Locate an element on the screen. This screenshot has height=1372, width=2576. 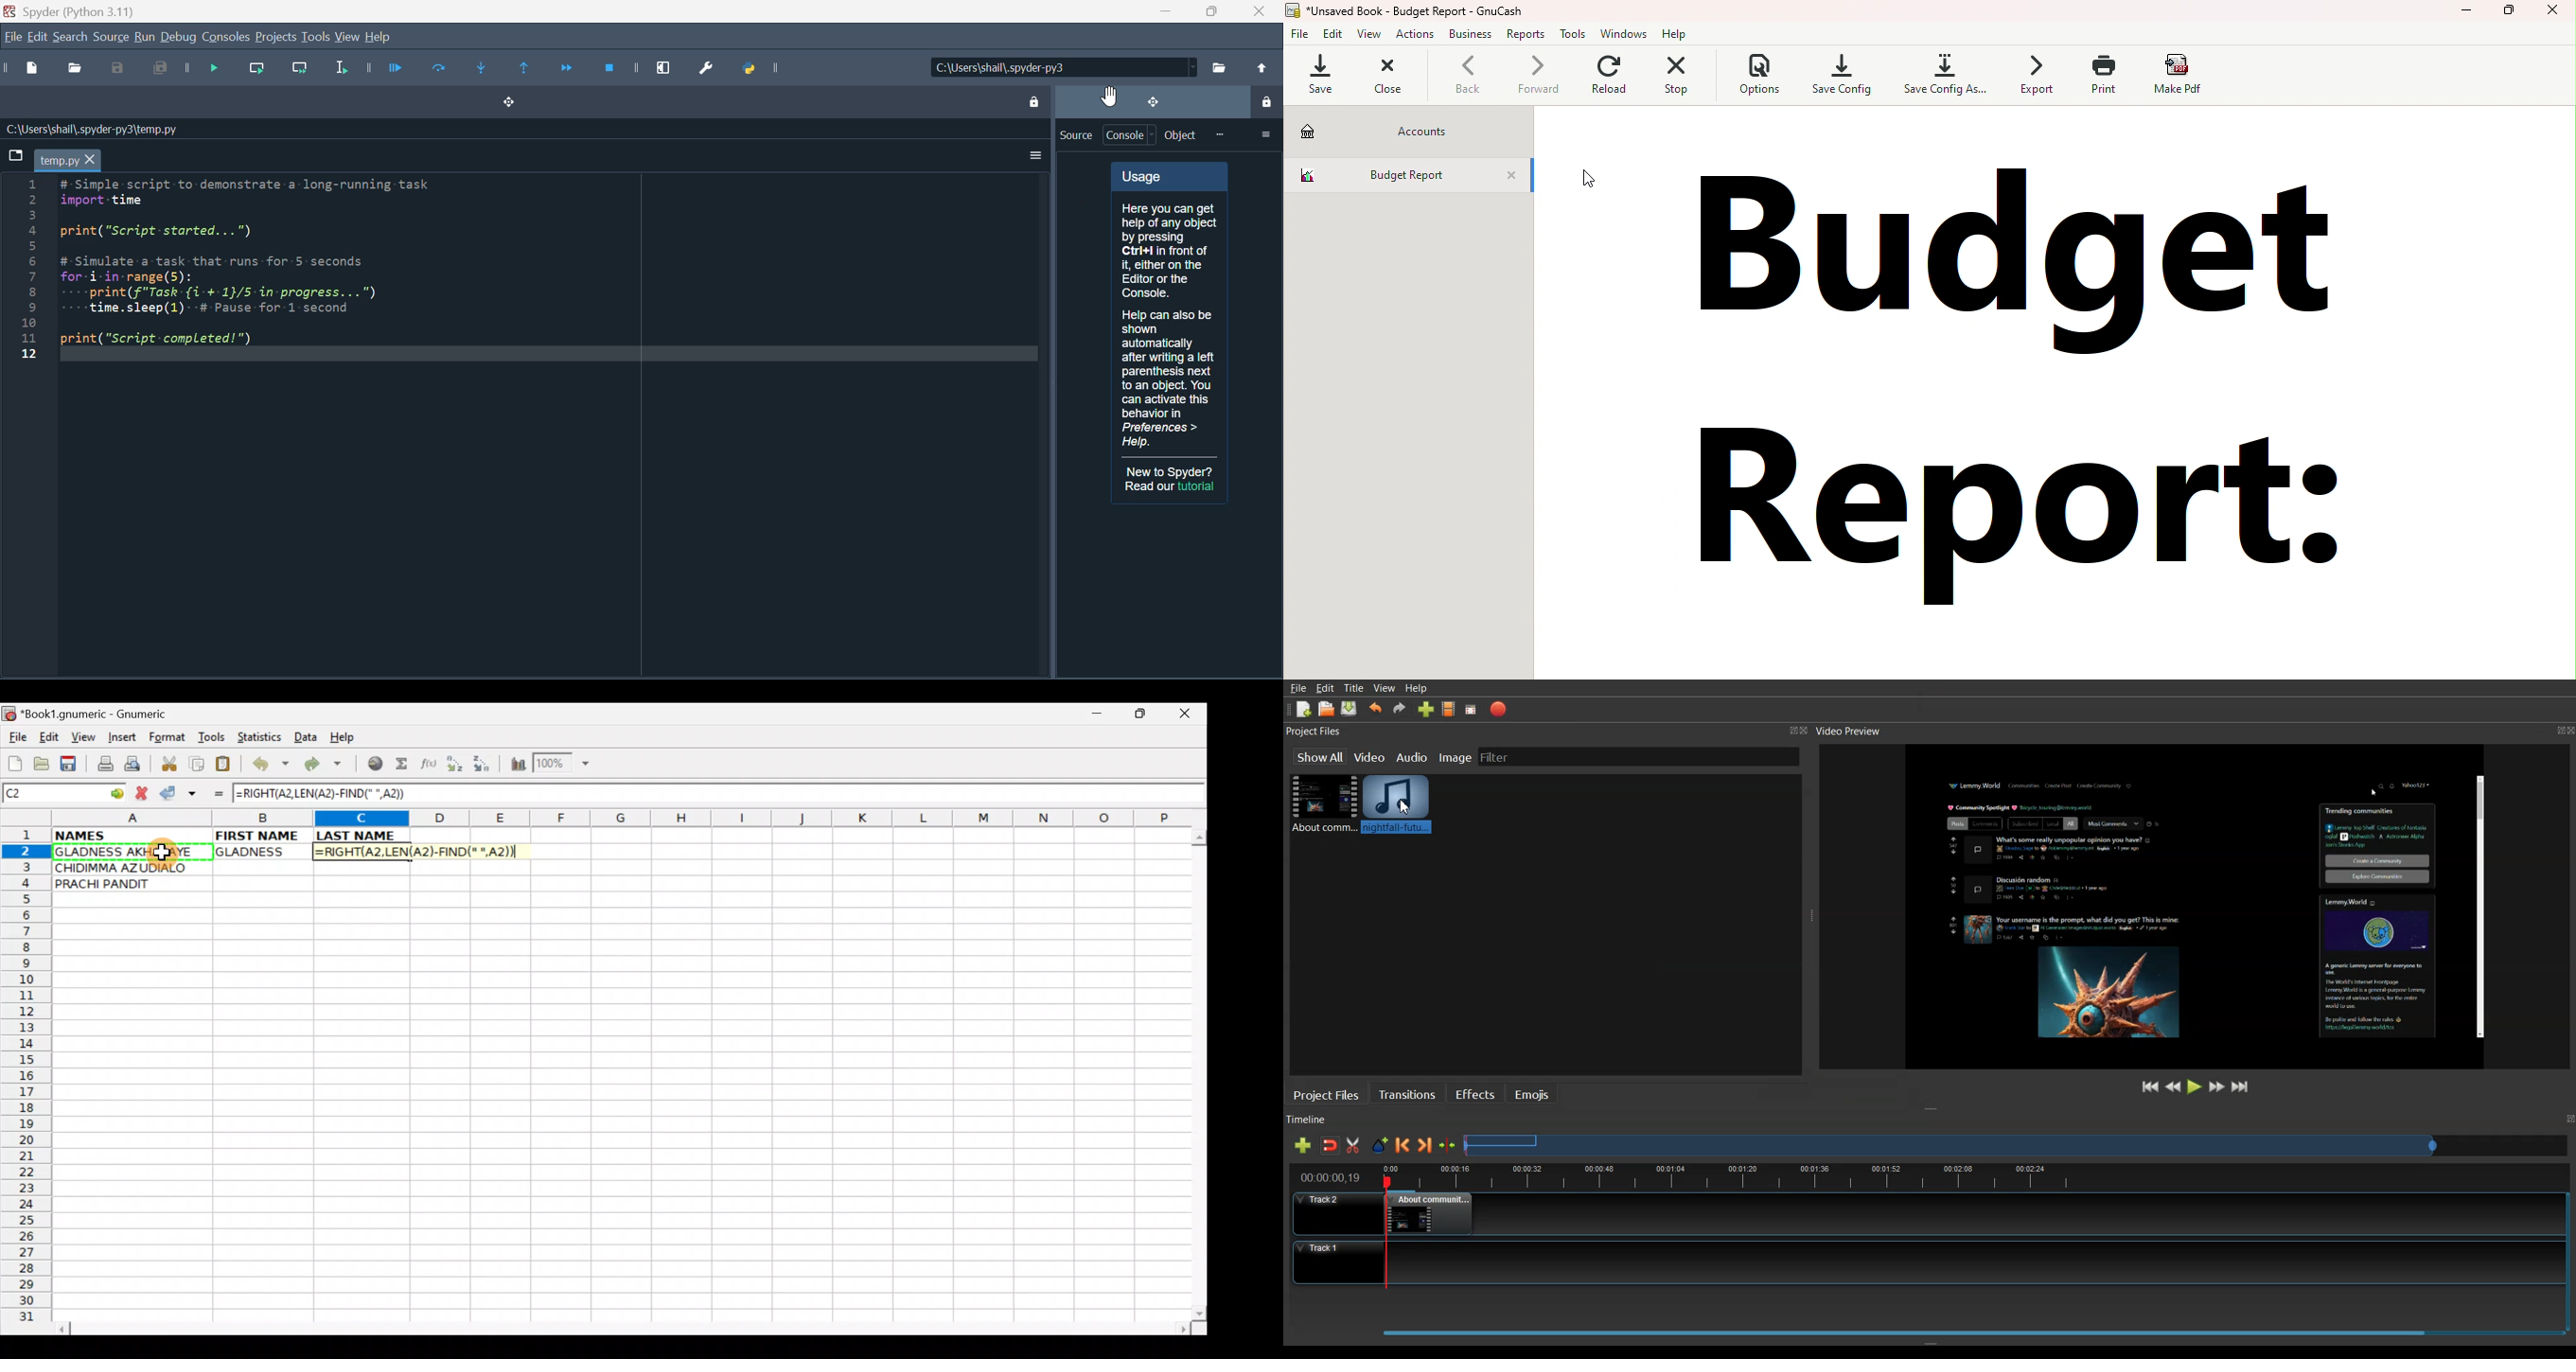
Slider is located at coordinates (2017, 1145).